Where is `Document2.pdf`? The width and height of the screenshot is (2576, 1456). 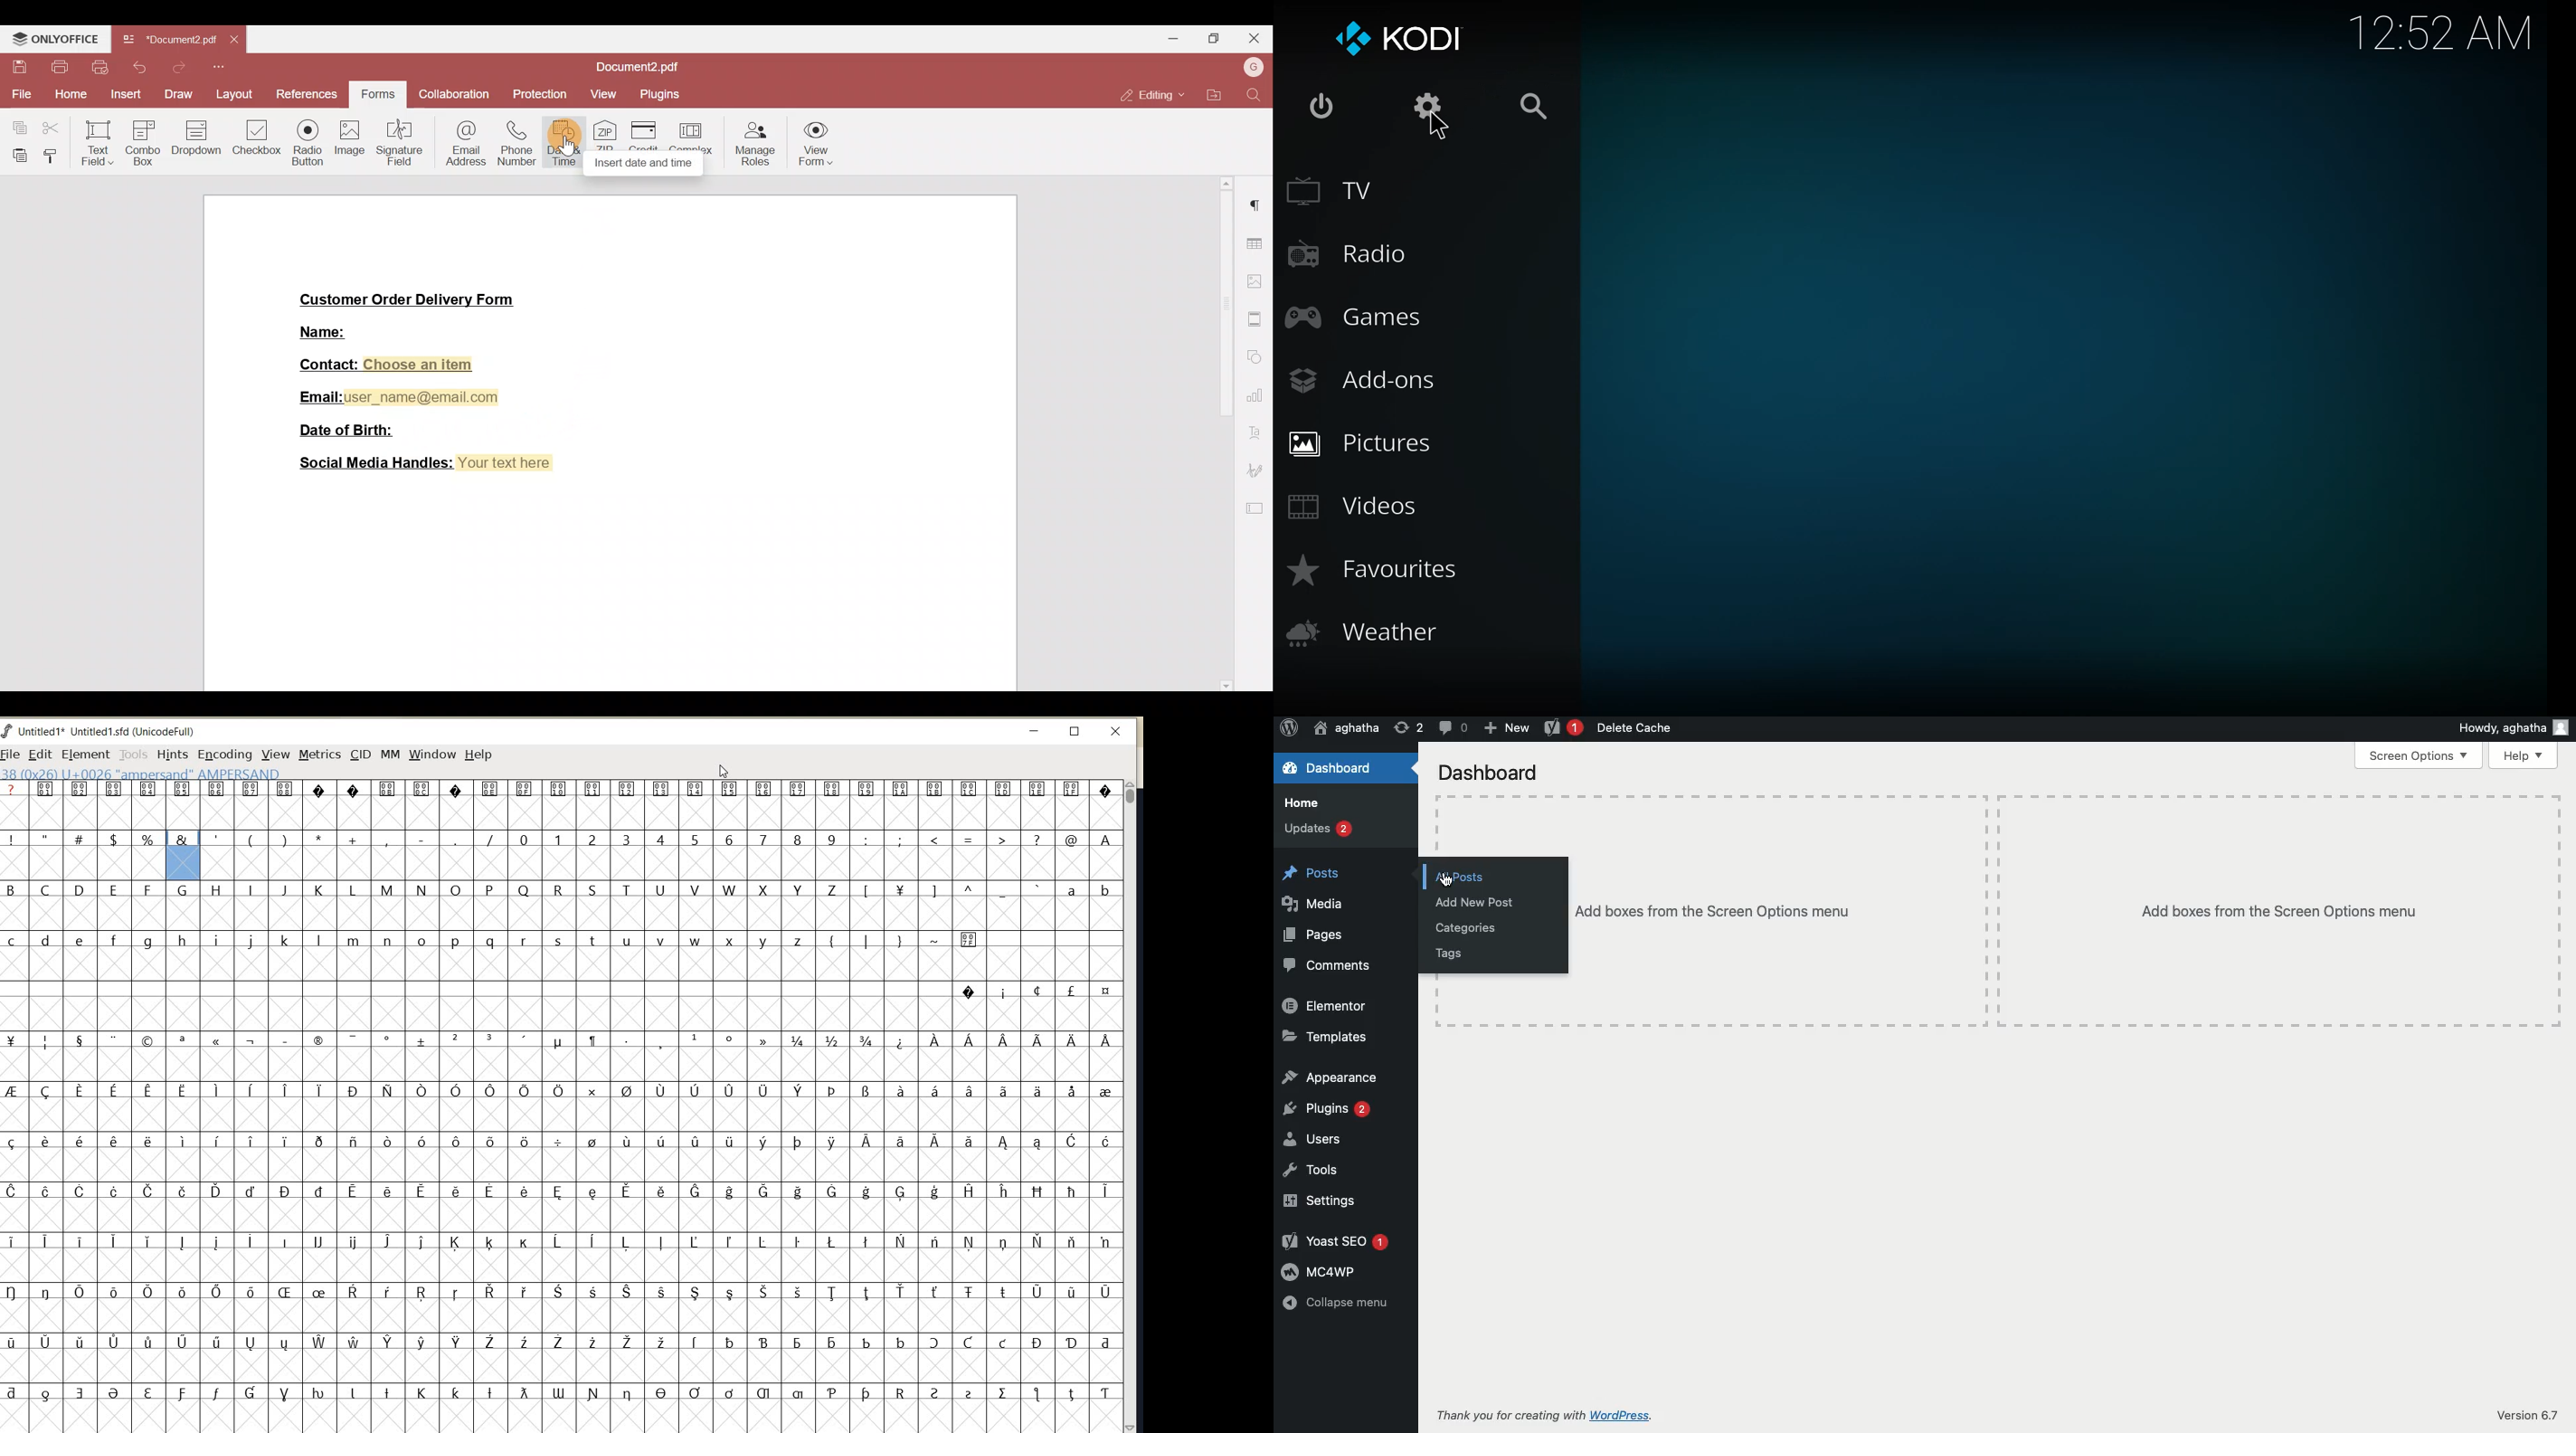
Document2.pdf is located at coordinates (168, 39).